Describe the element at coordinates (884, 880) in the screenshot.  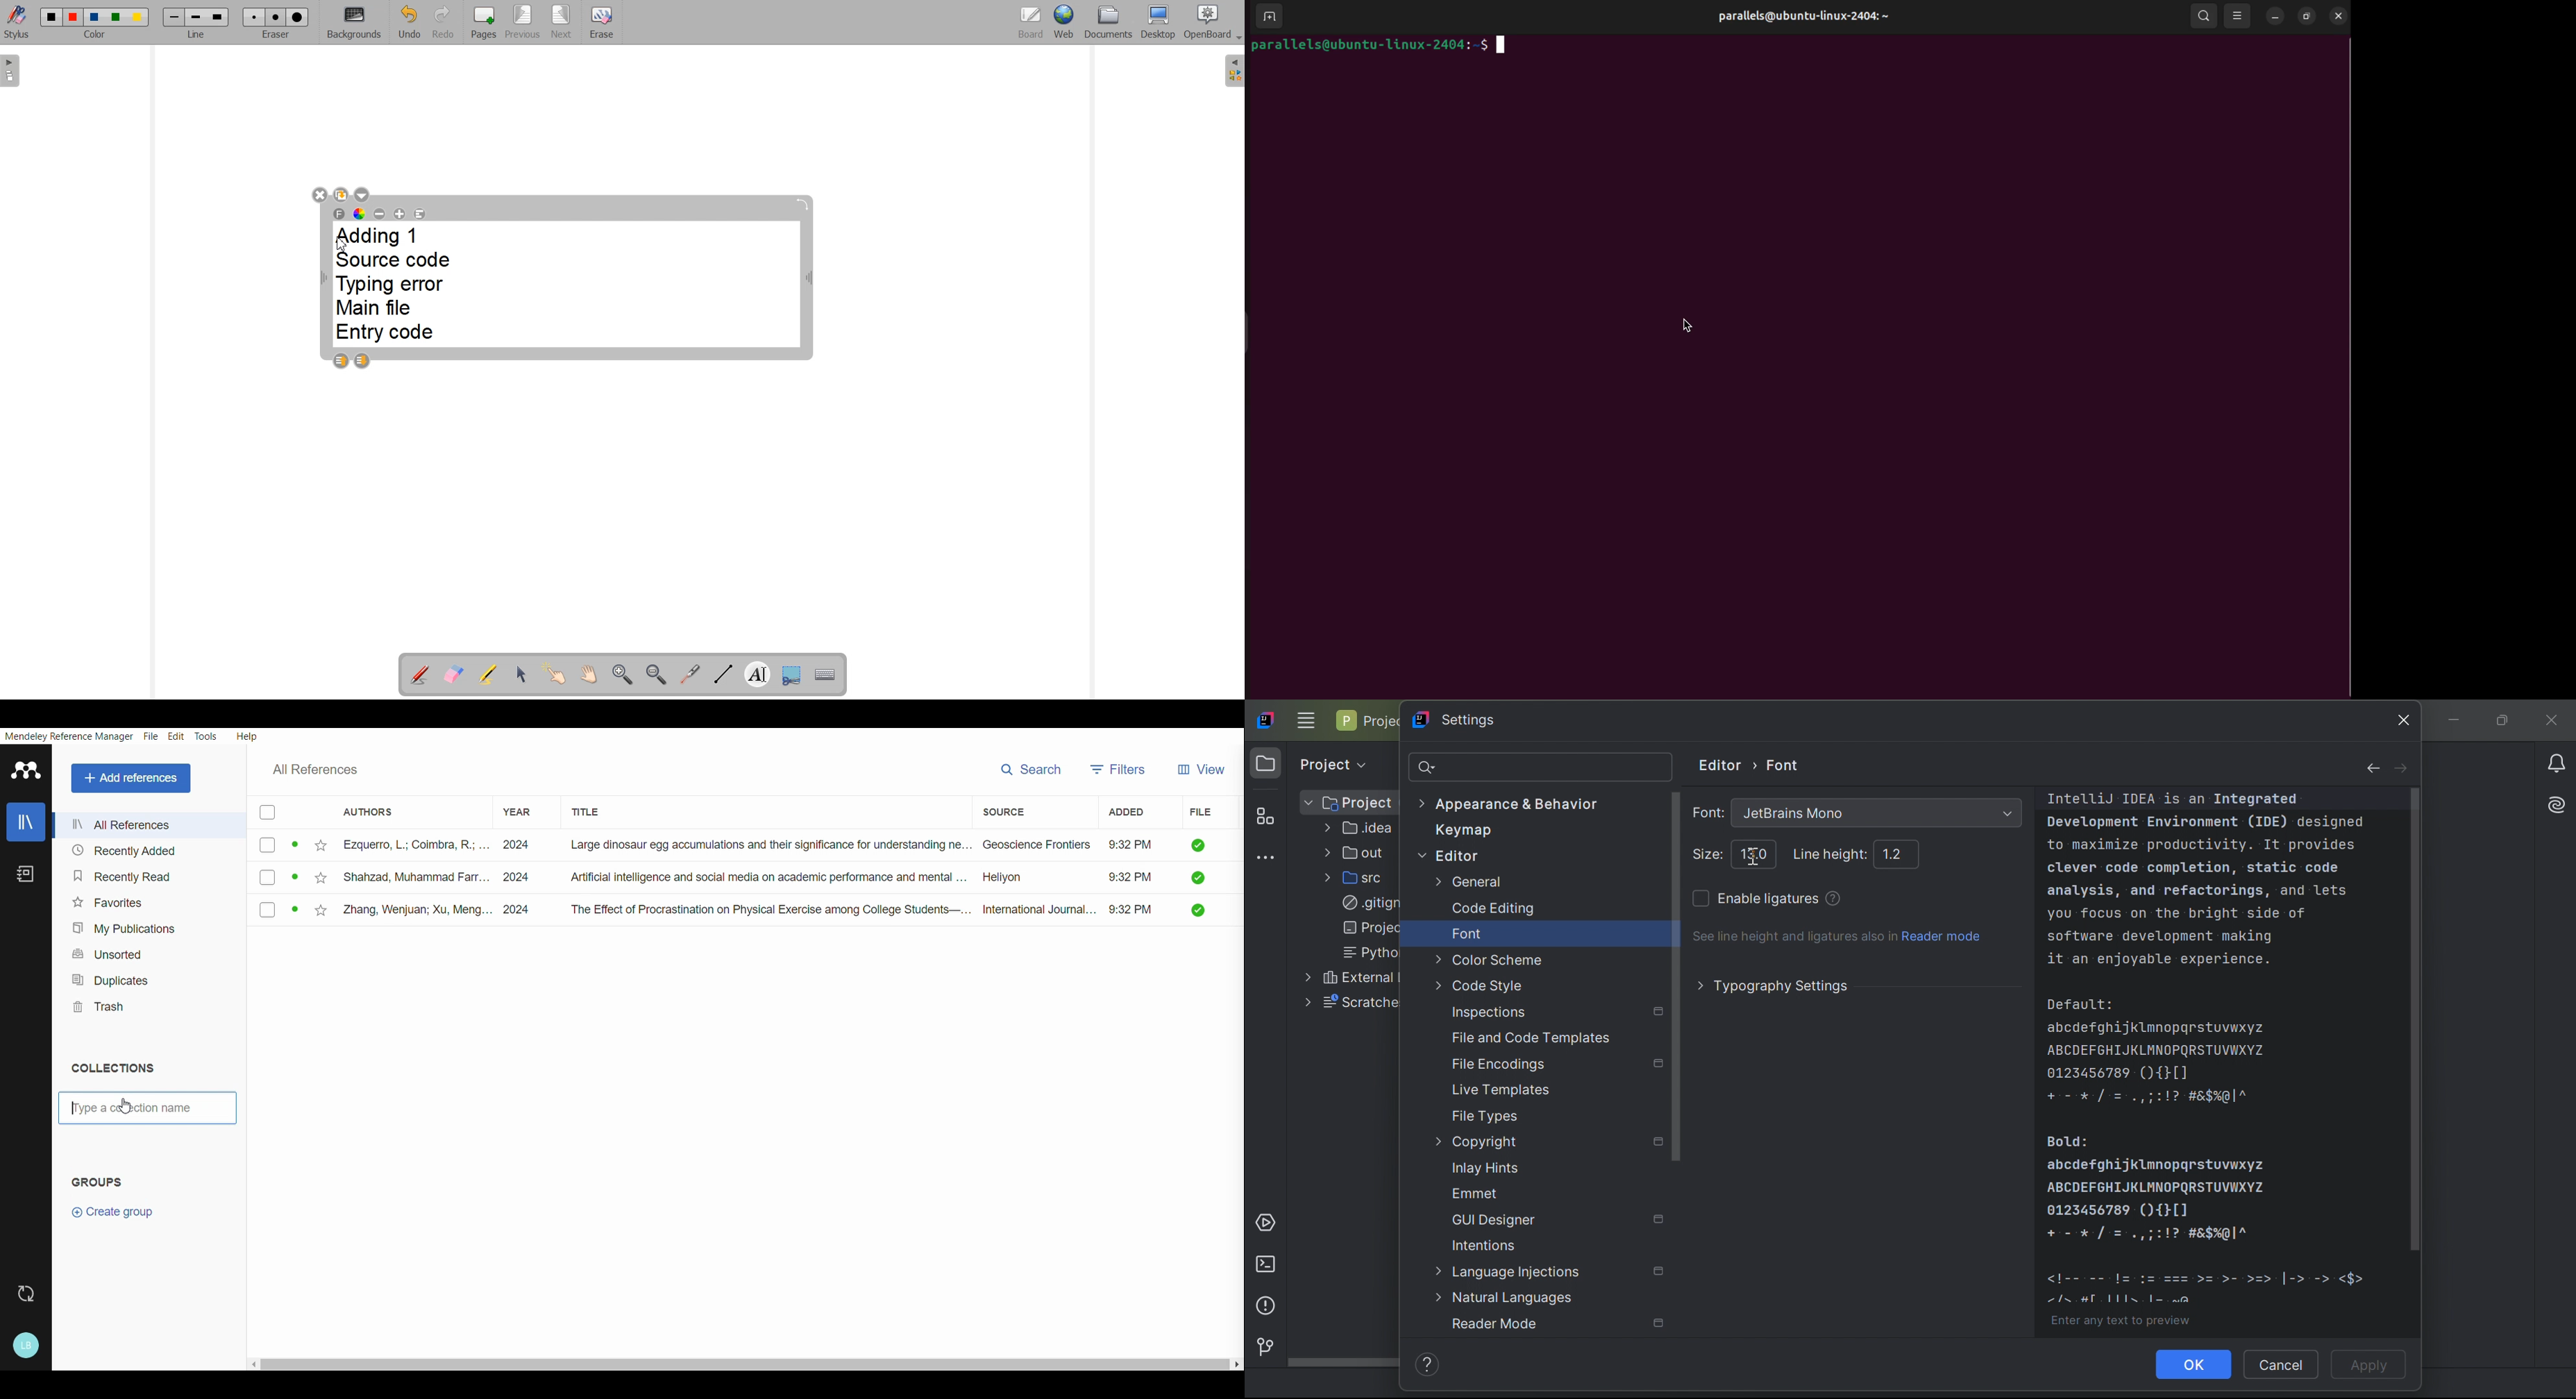
I see `Artificial intelligence and social media on academic performance and mental ...  Heliyon 9:32 PM Q` at that location.